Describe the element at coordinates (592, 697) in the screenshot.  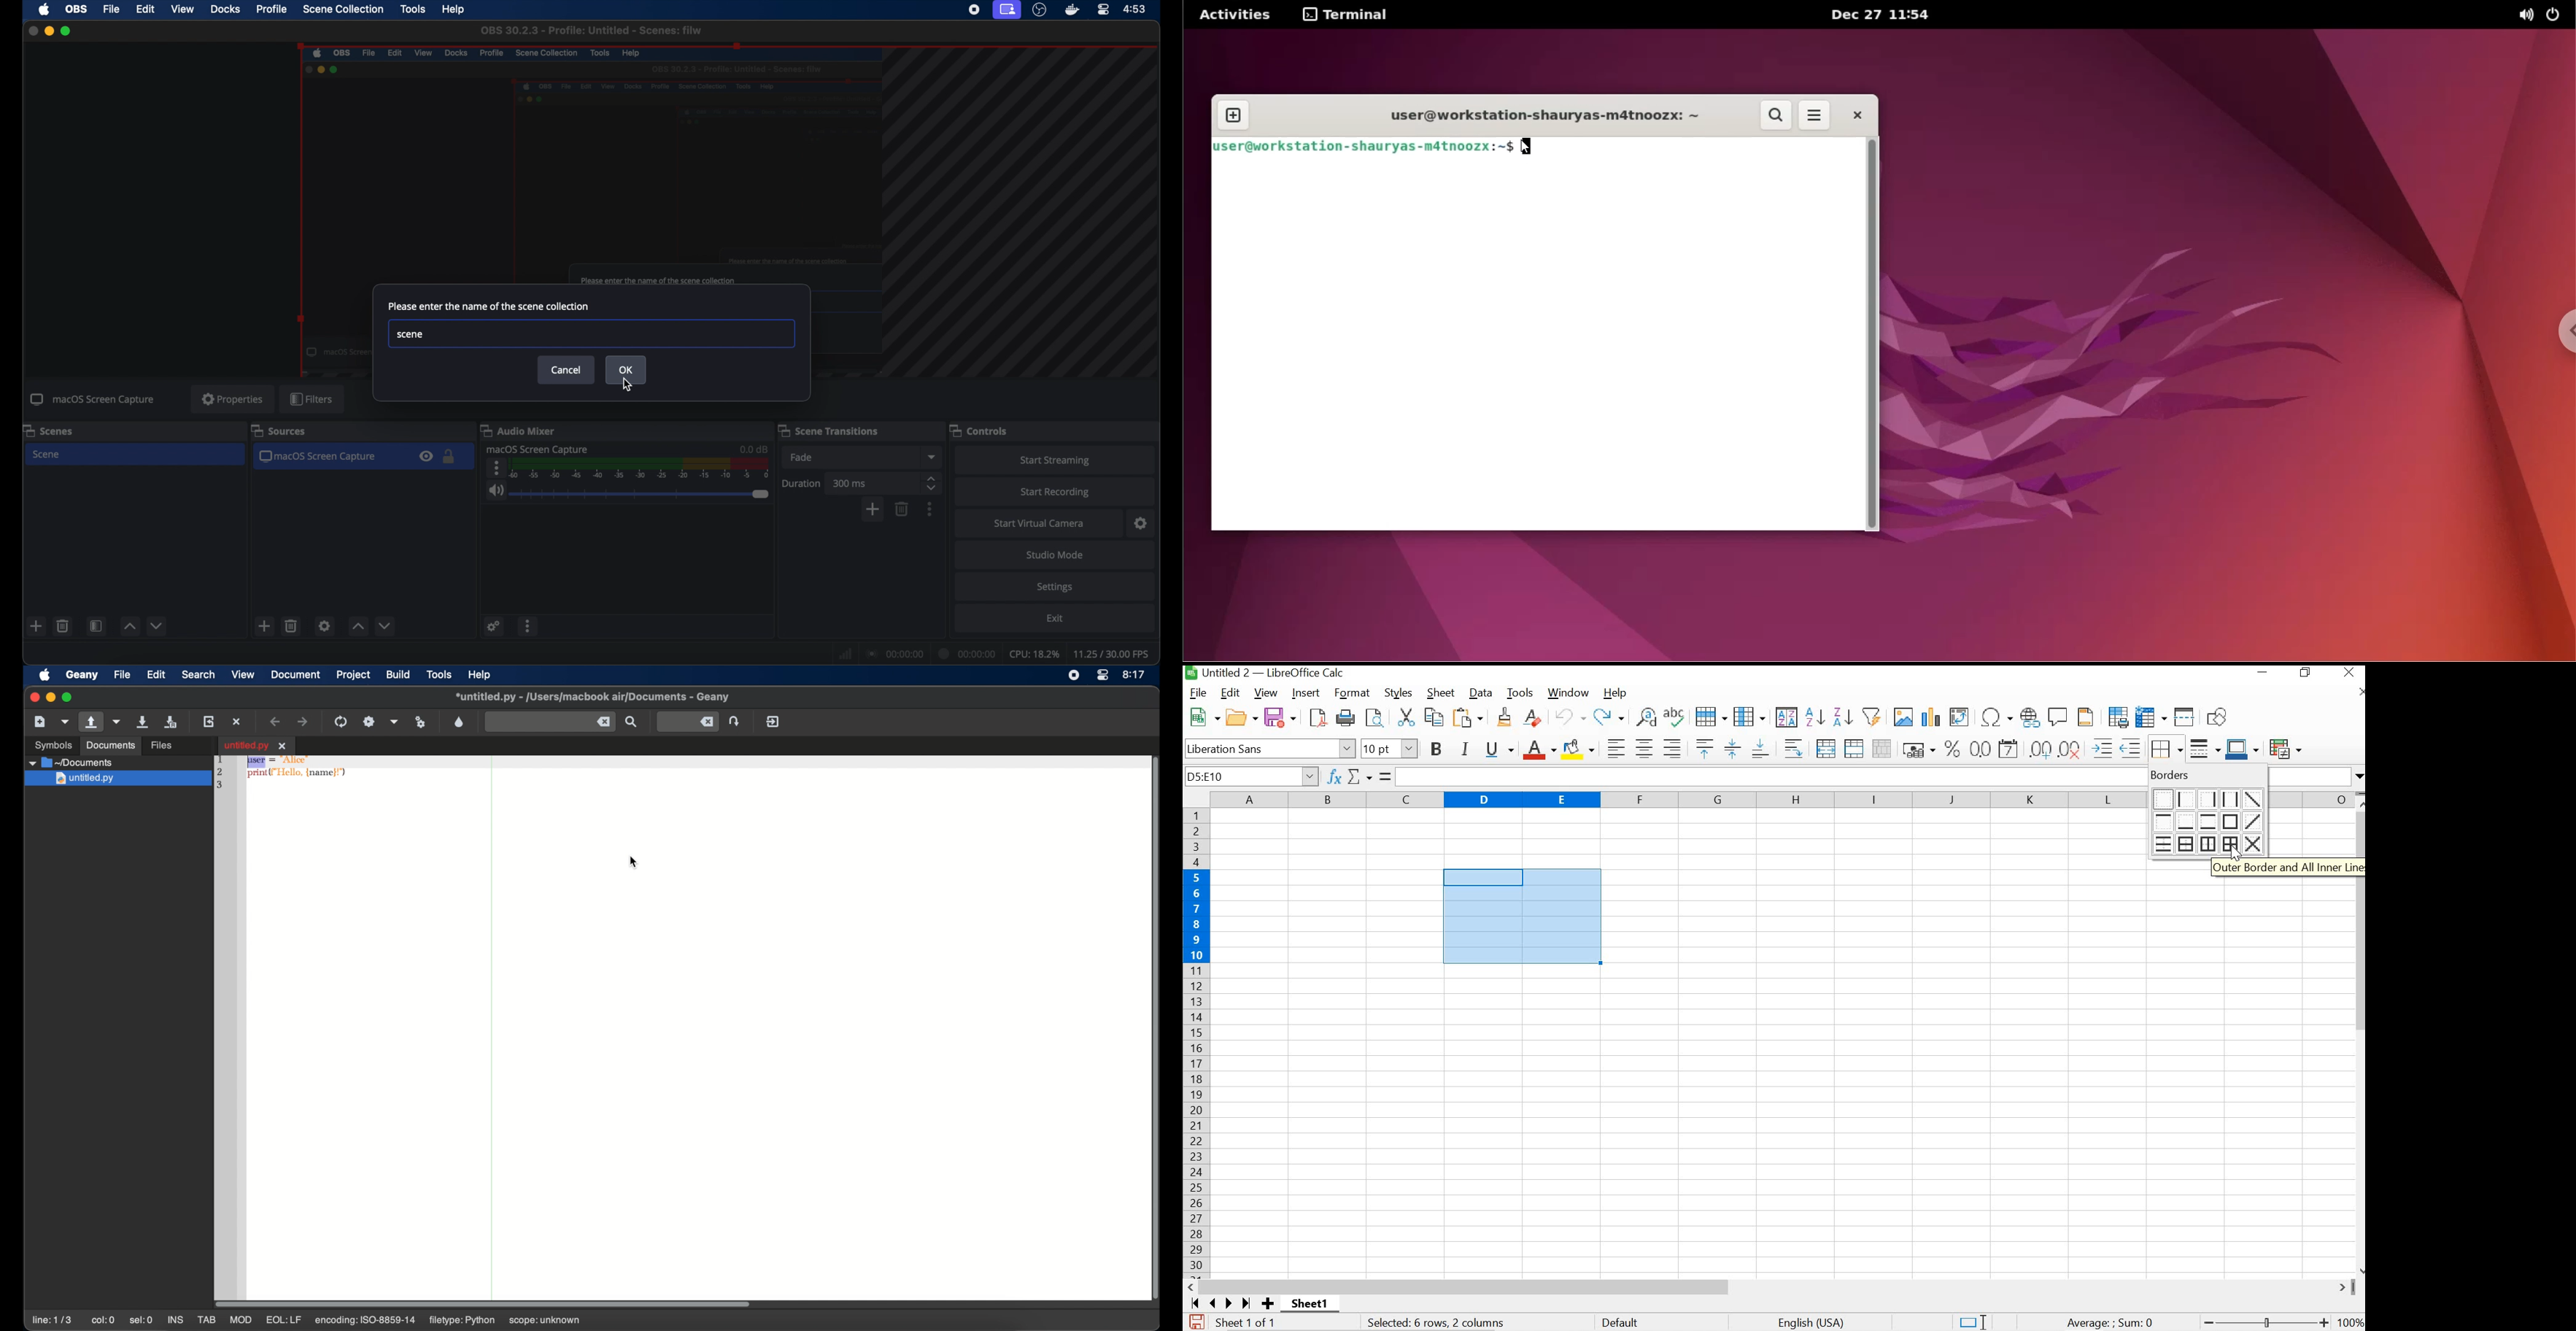
I see `file name` at that location.